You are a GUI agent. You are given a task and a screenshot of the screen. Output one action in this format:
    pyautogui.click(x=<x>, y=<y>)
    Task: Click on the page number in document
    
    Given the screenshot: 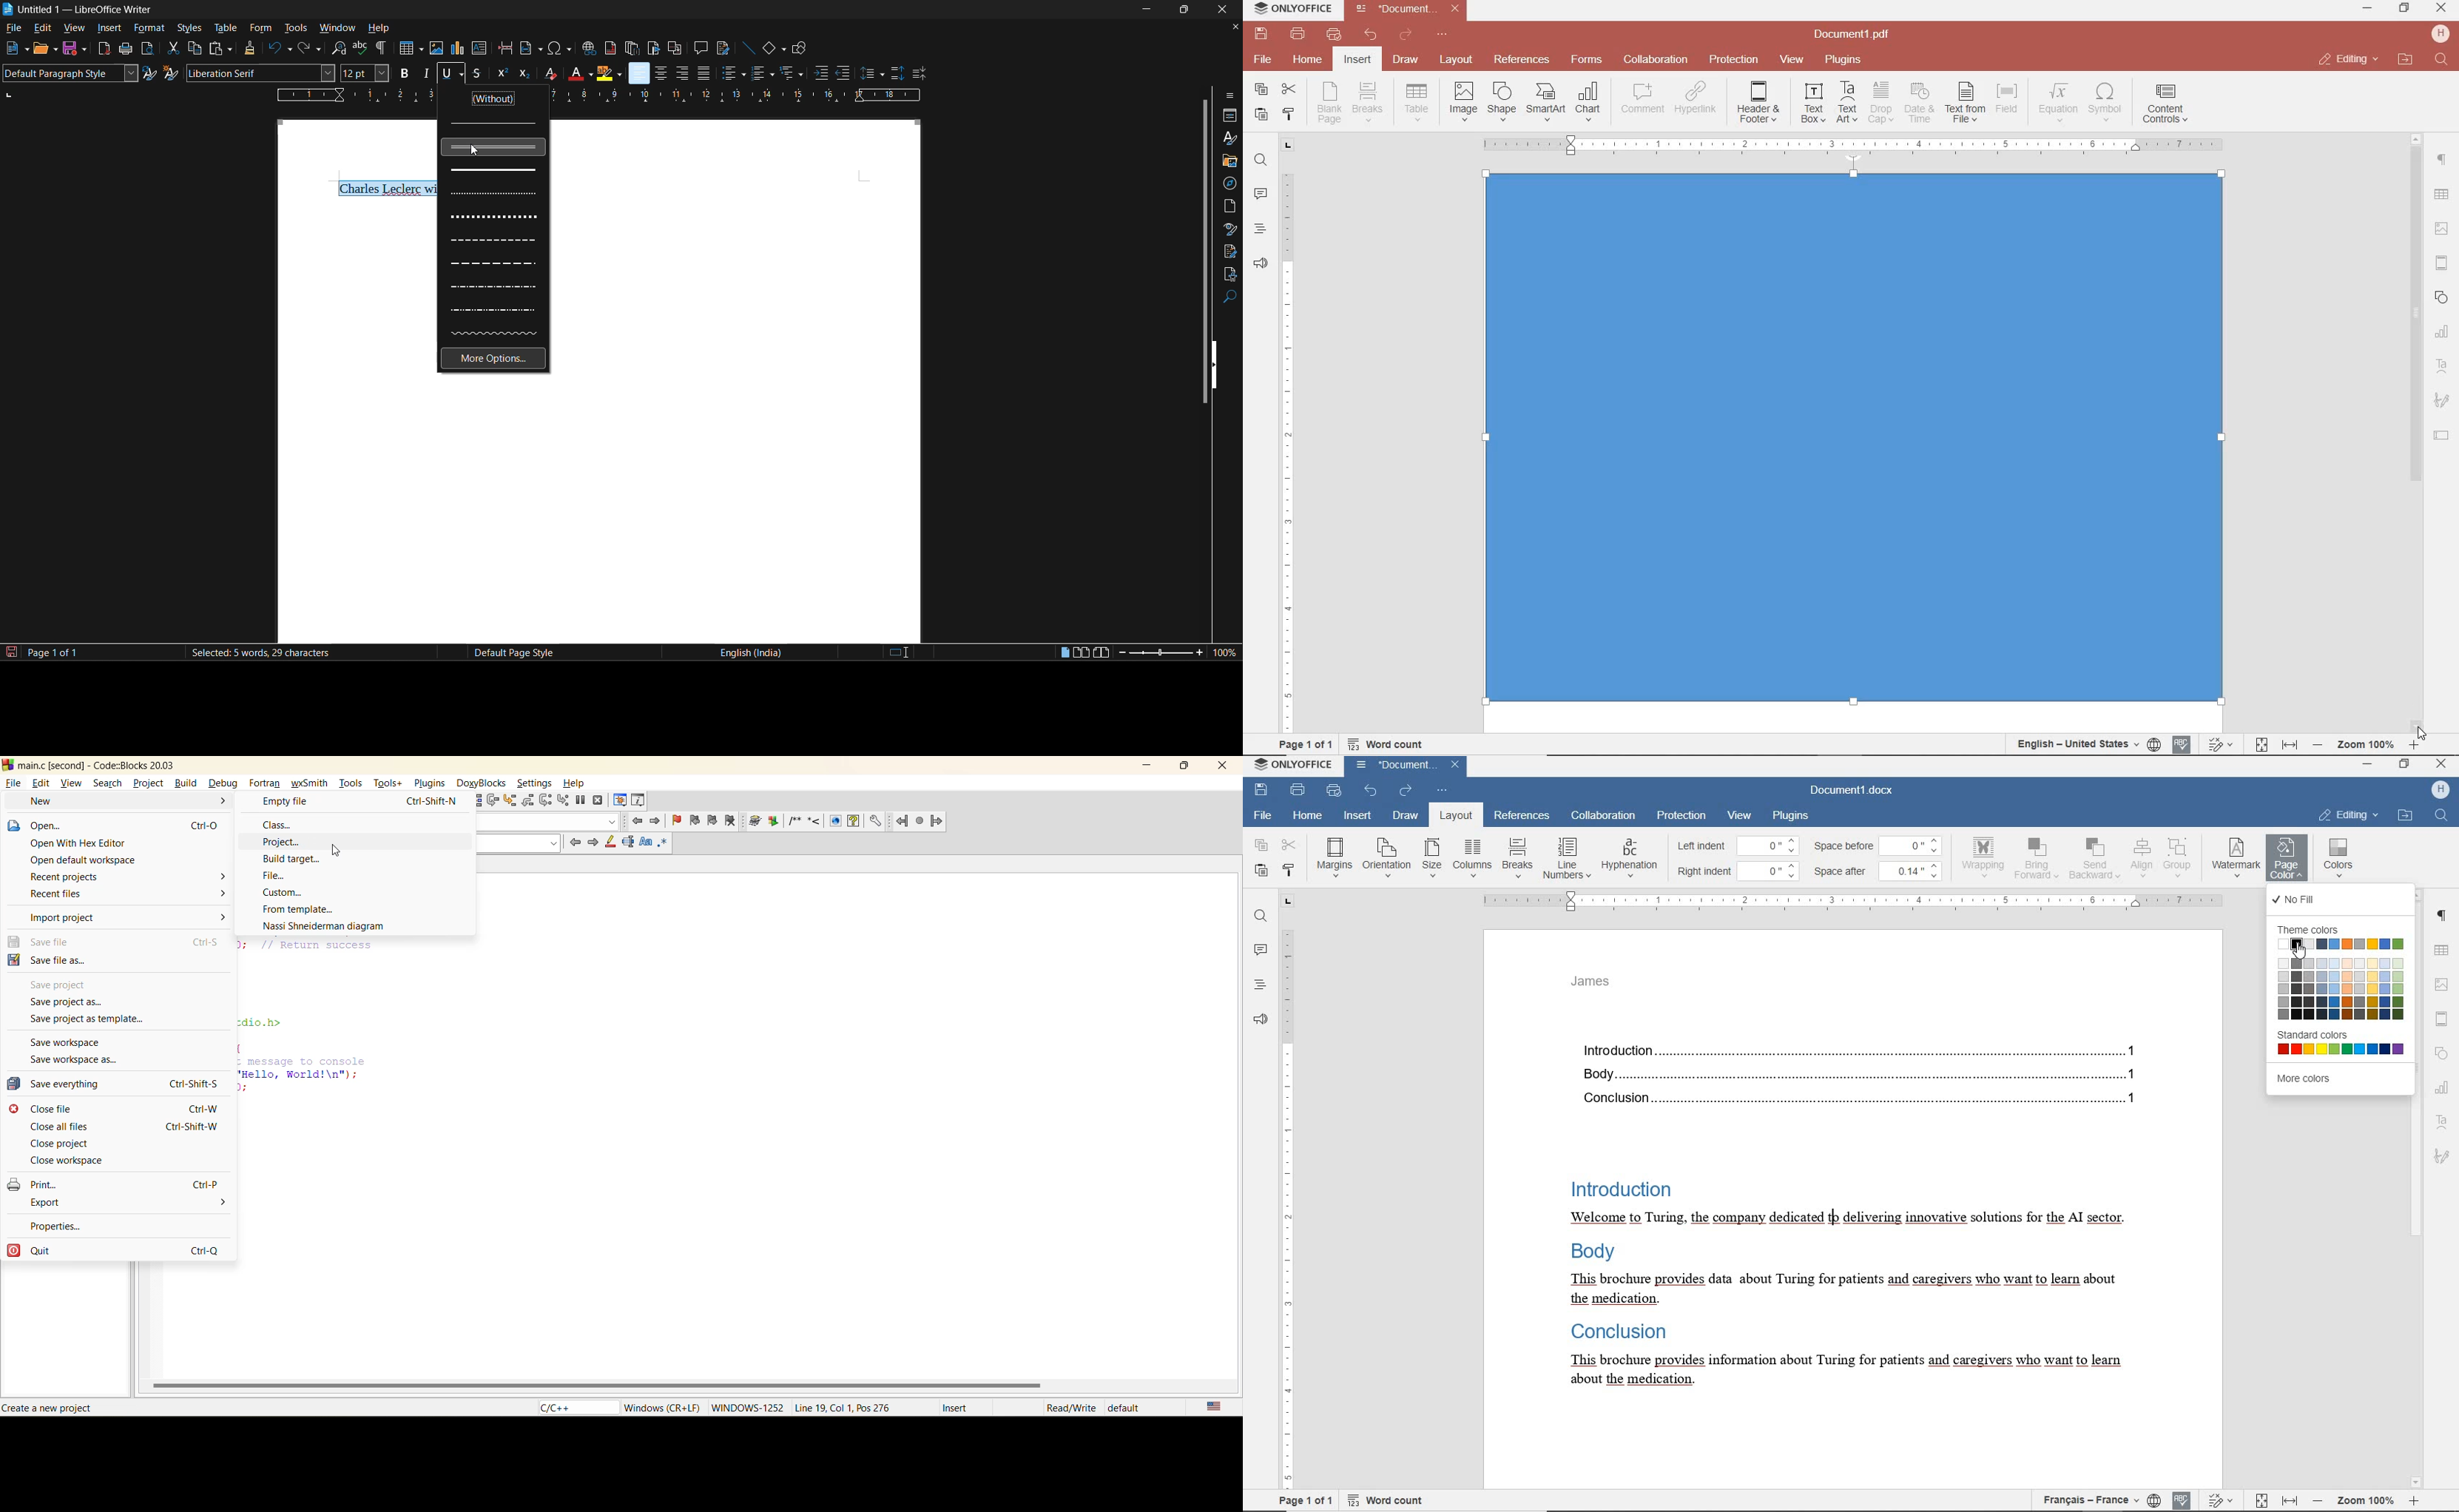 What is the action you would take?
    pyautogui.click(x=54, y=652)
    